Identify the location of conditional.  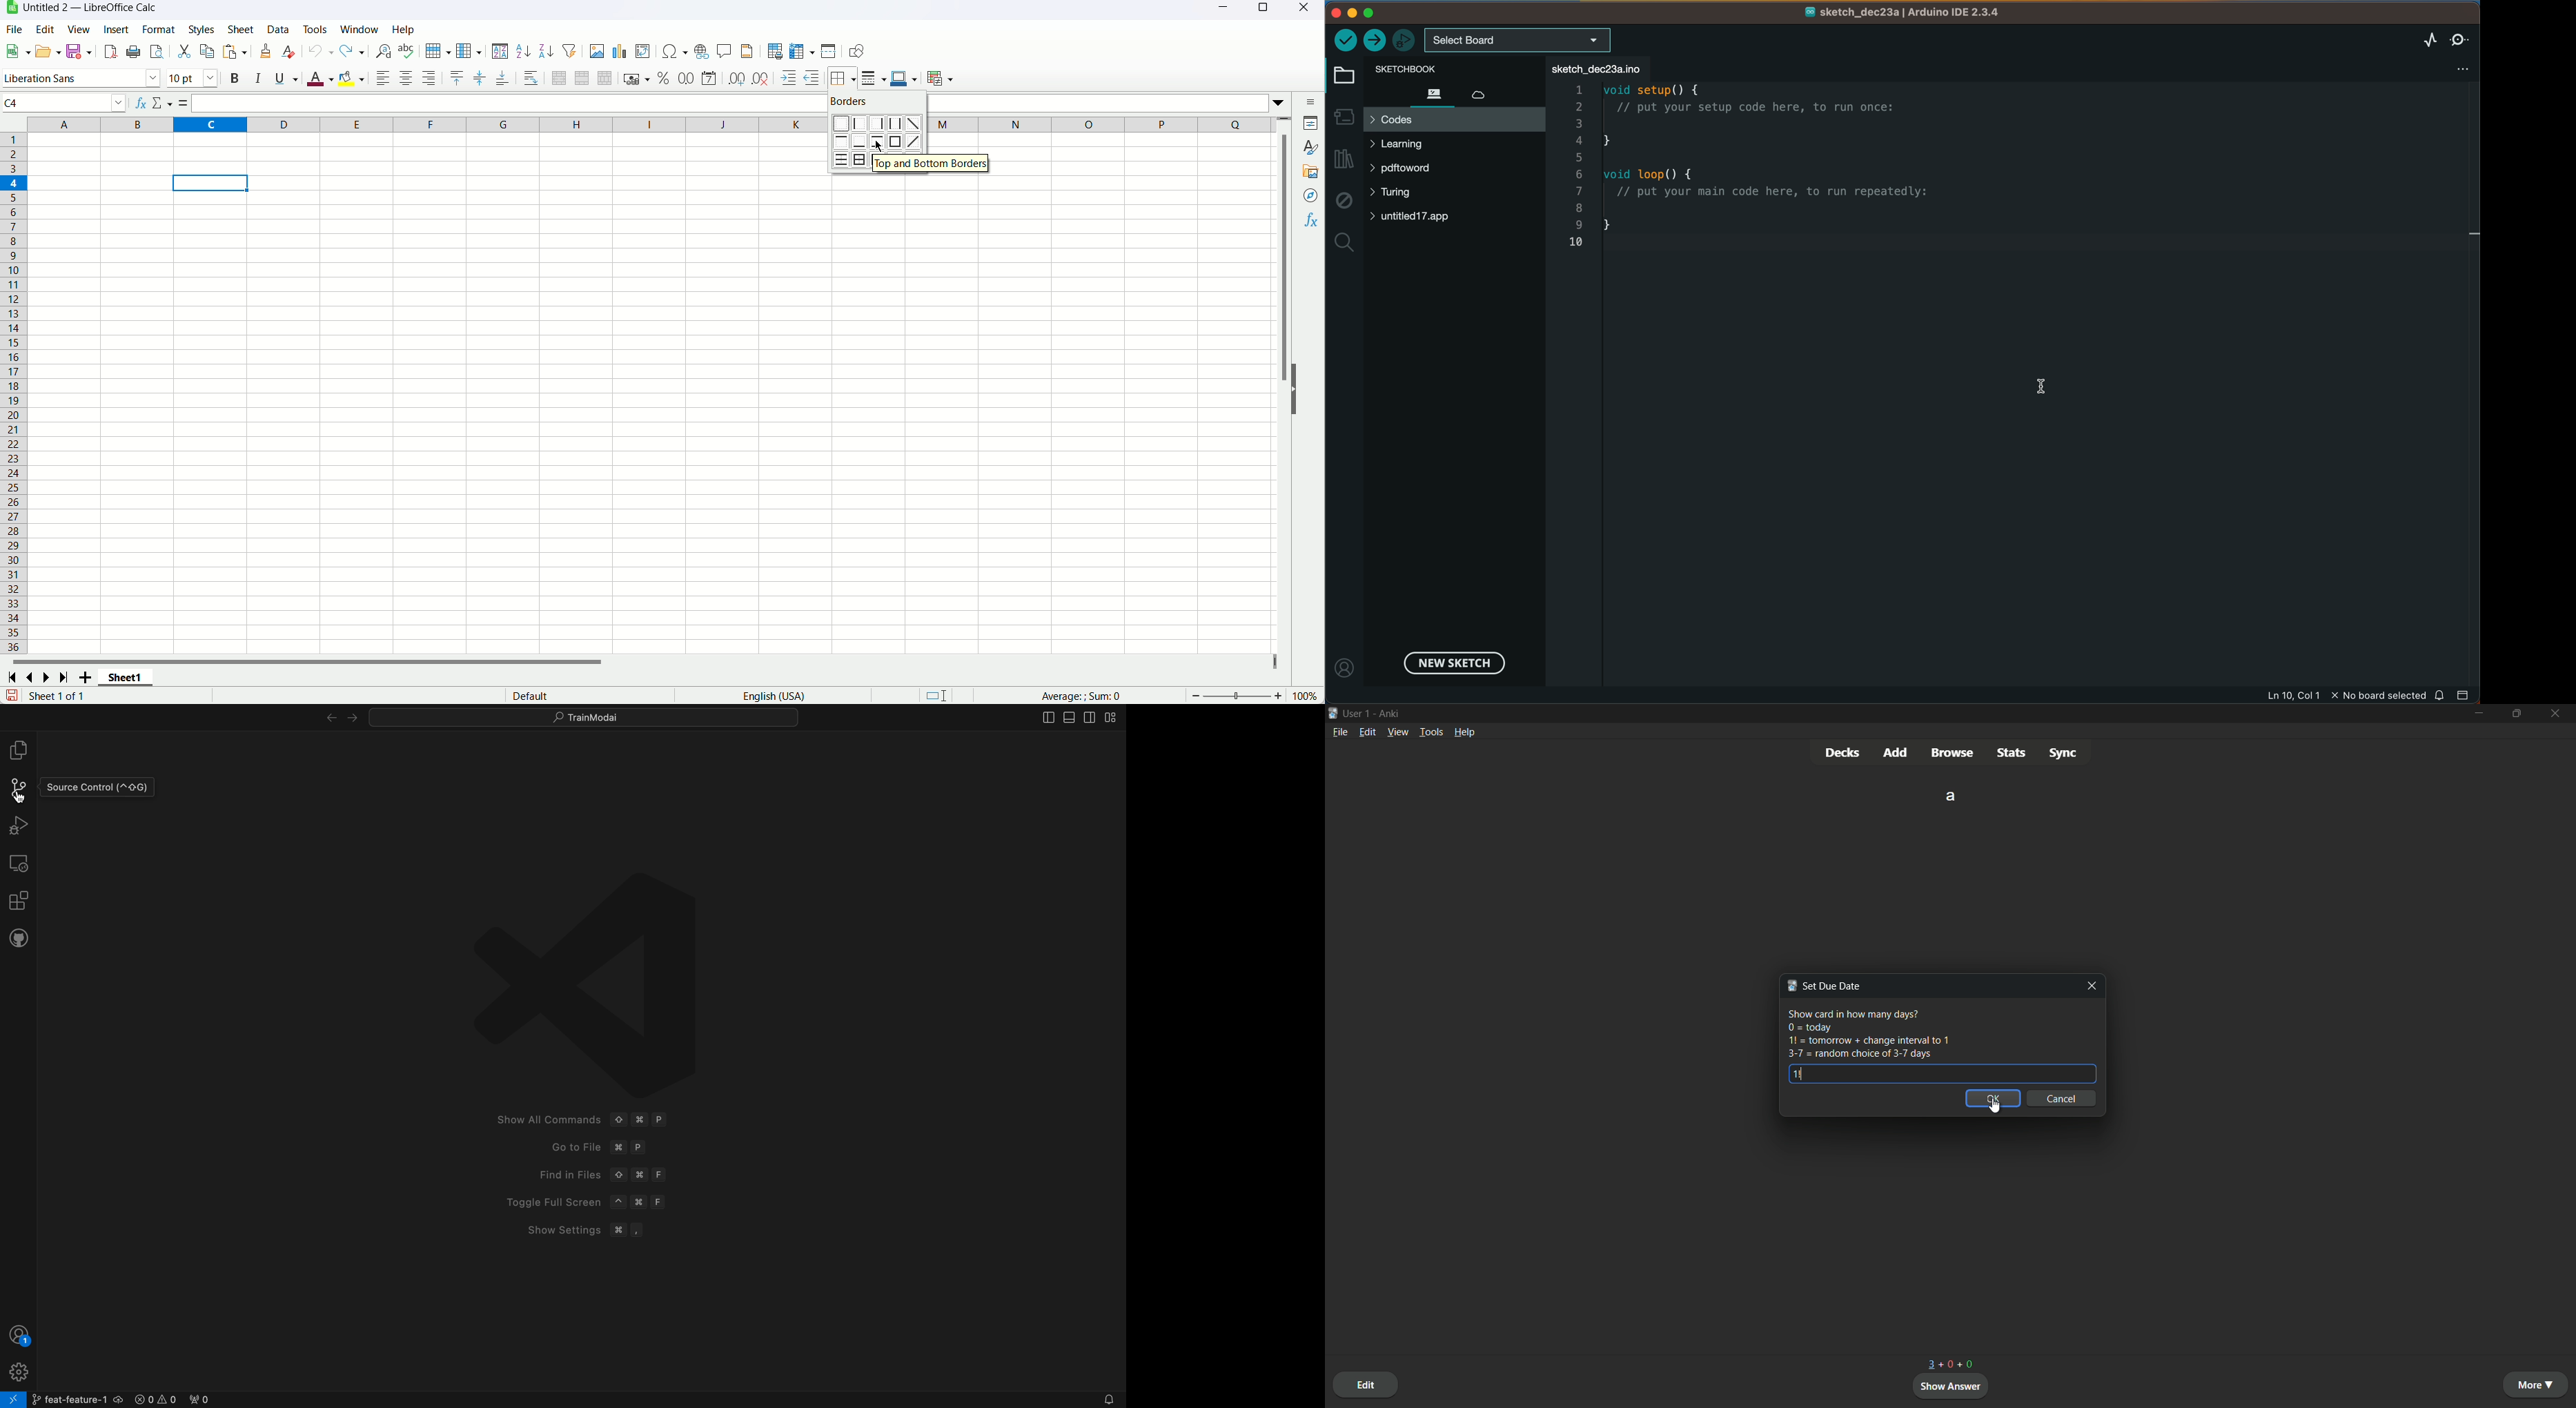
(942, 77).